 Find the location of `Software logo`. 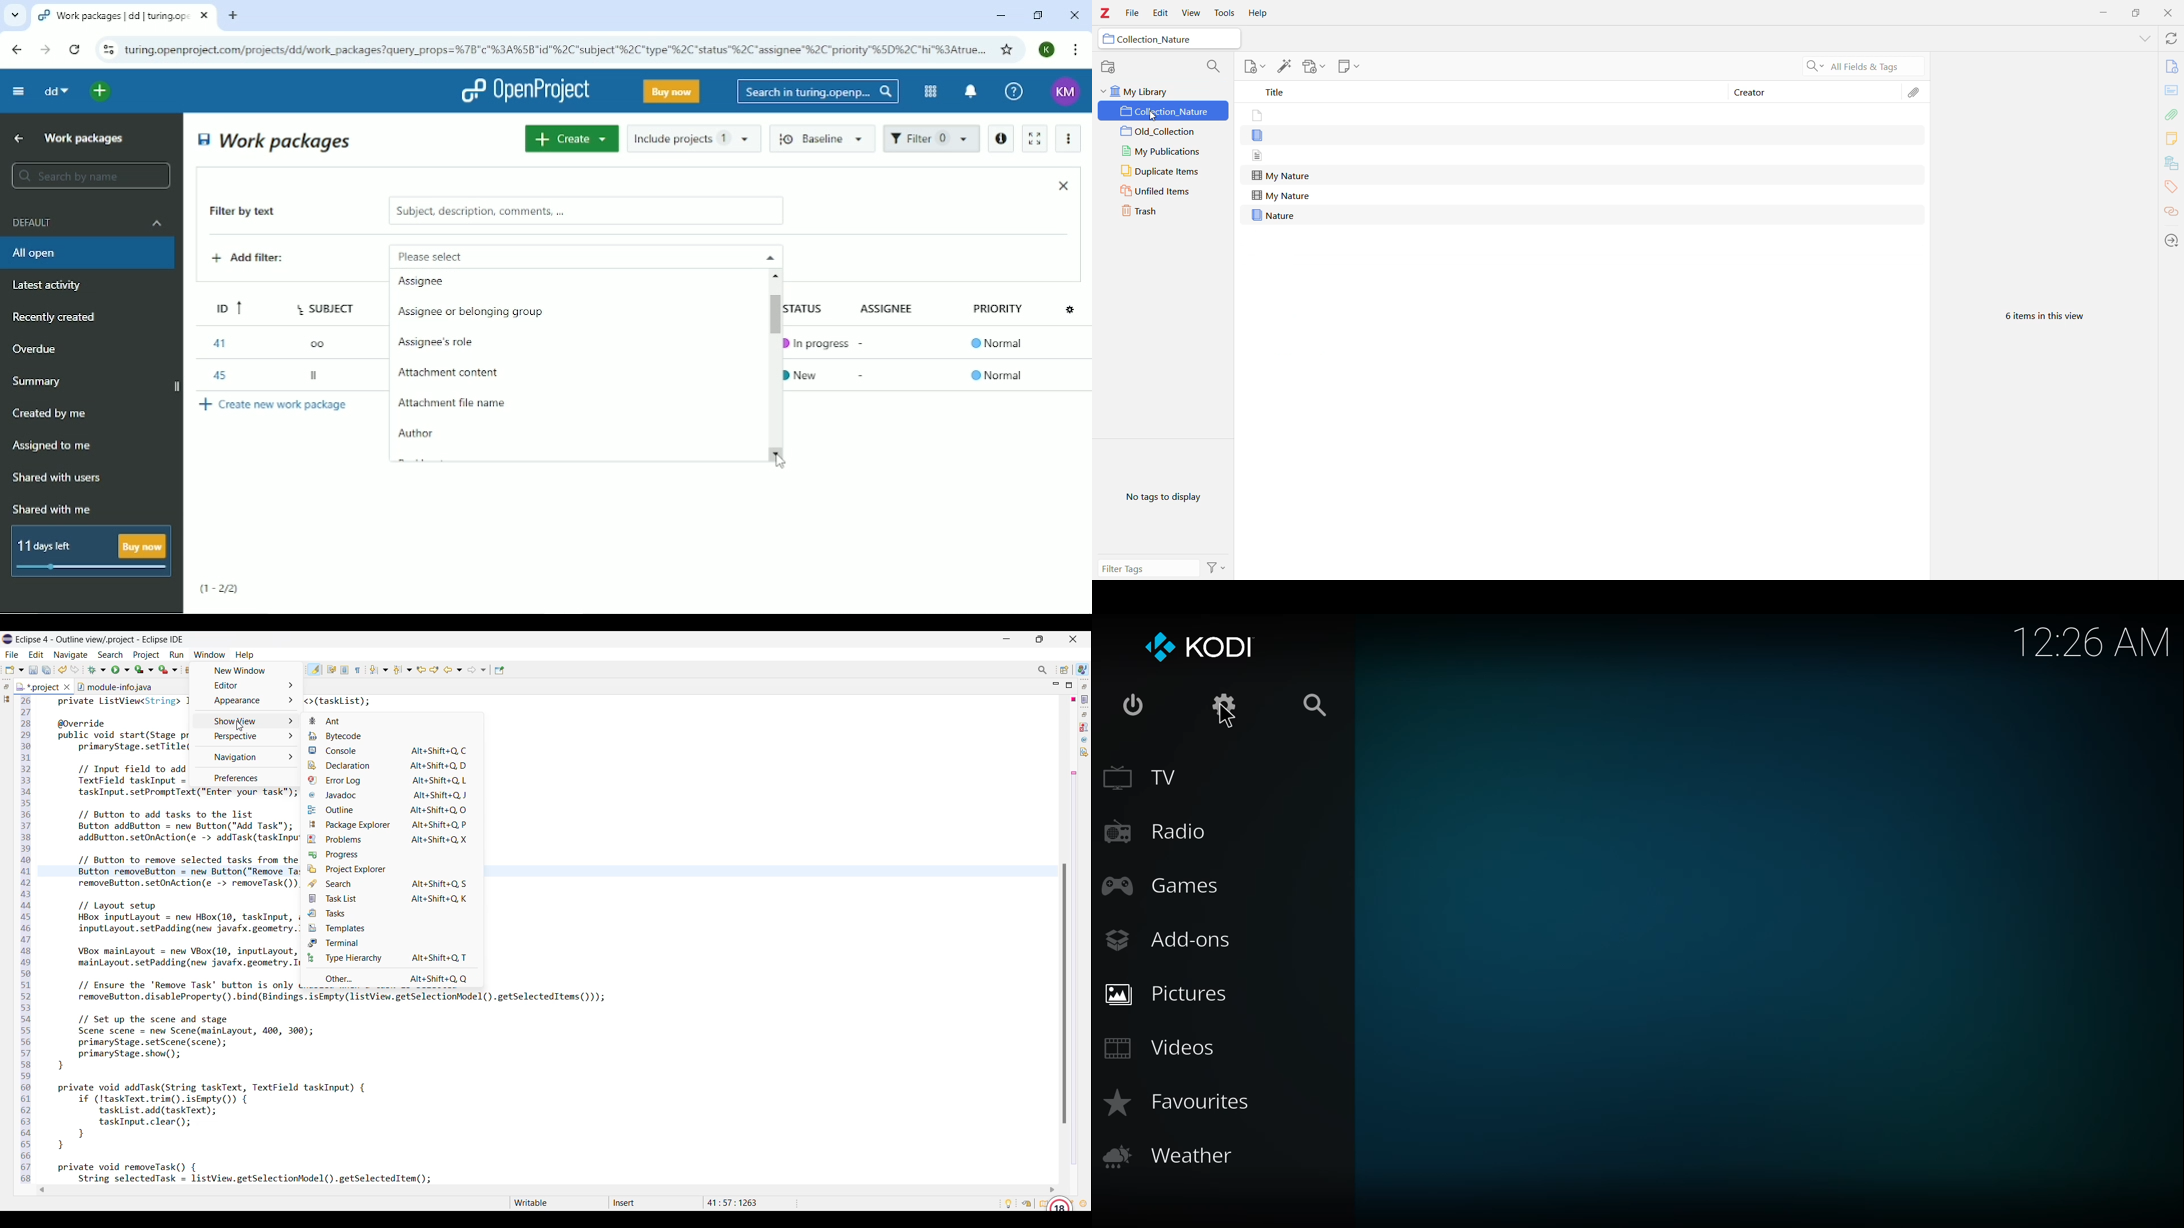

Software logo is located at coordinates (7, 639).